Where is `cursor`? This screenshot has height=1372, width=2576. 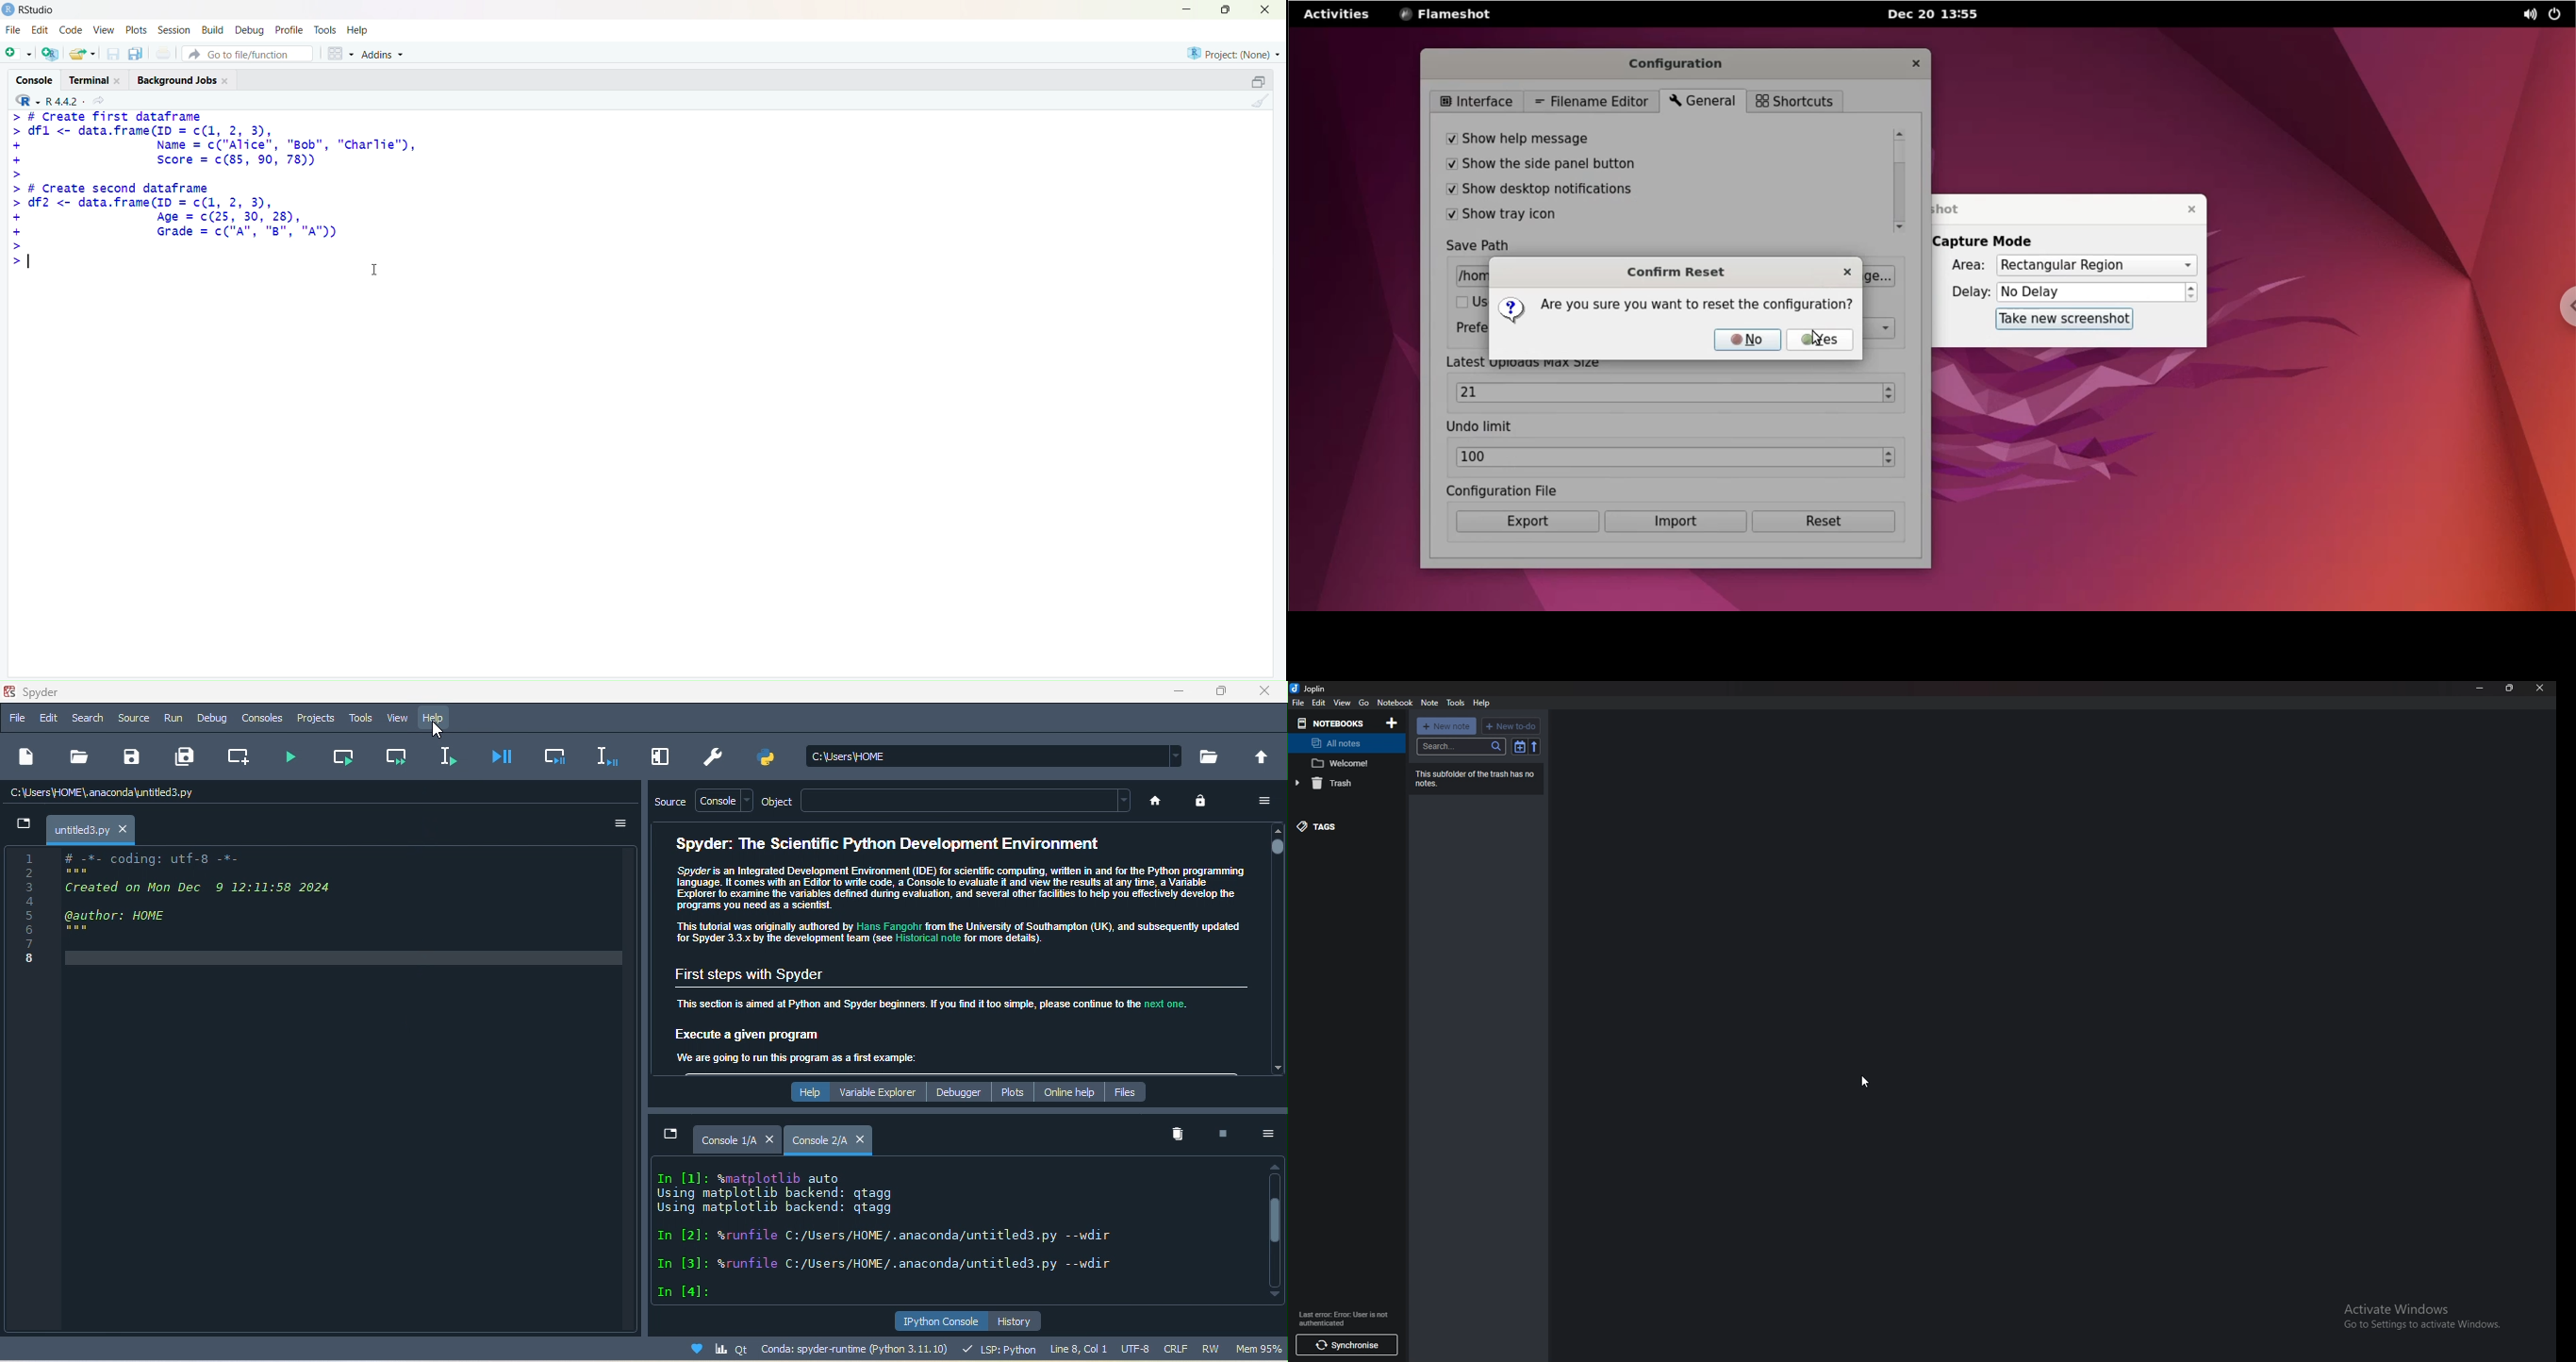 cursor is located at coordinates (375, 270).